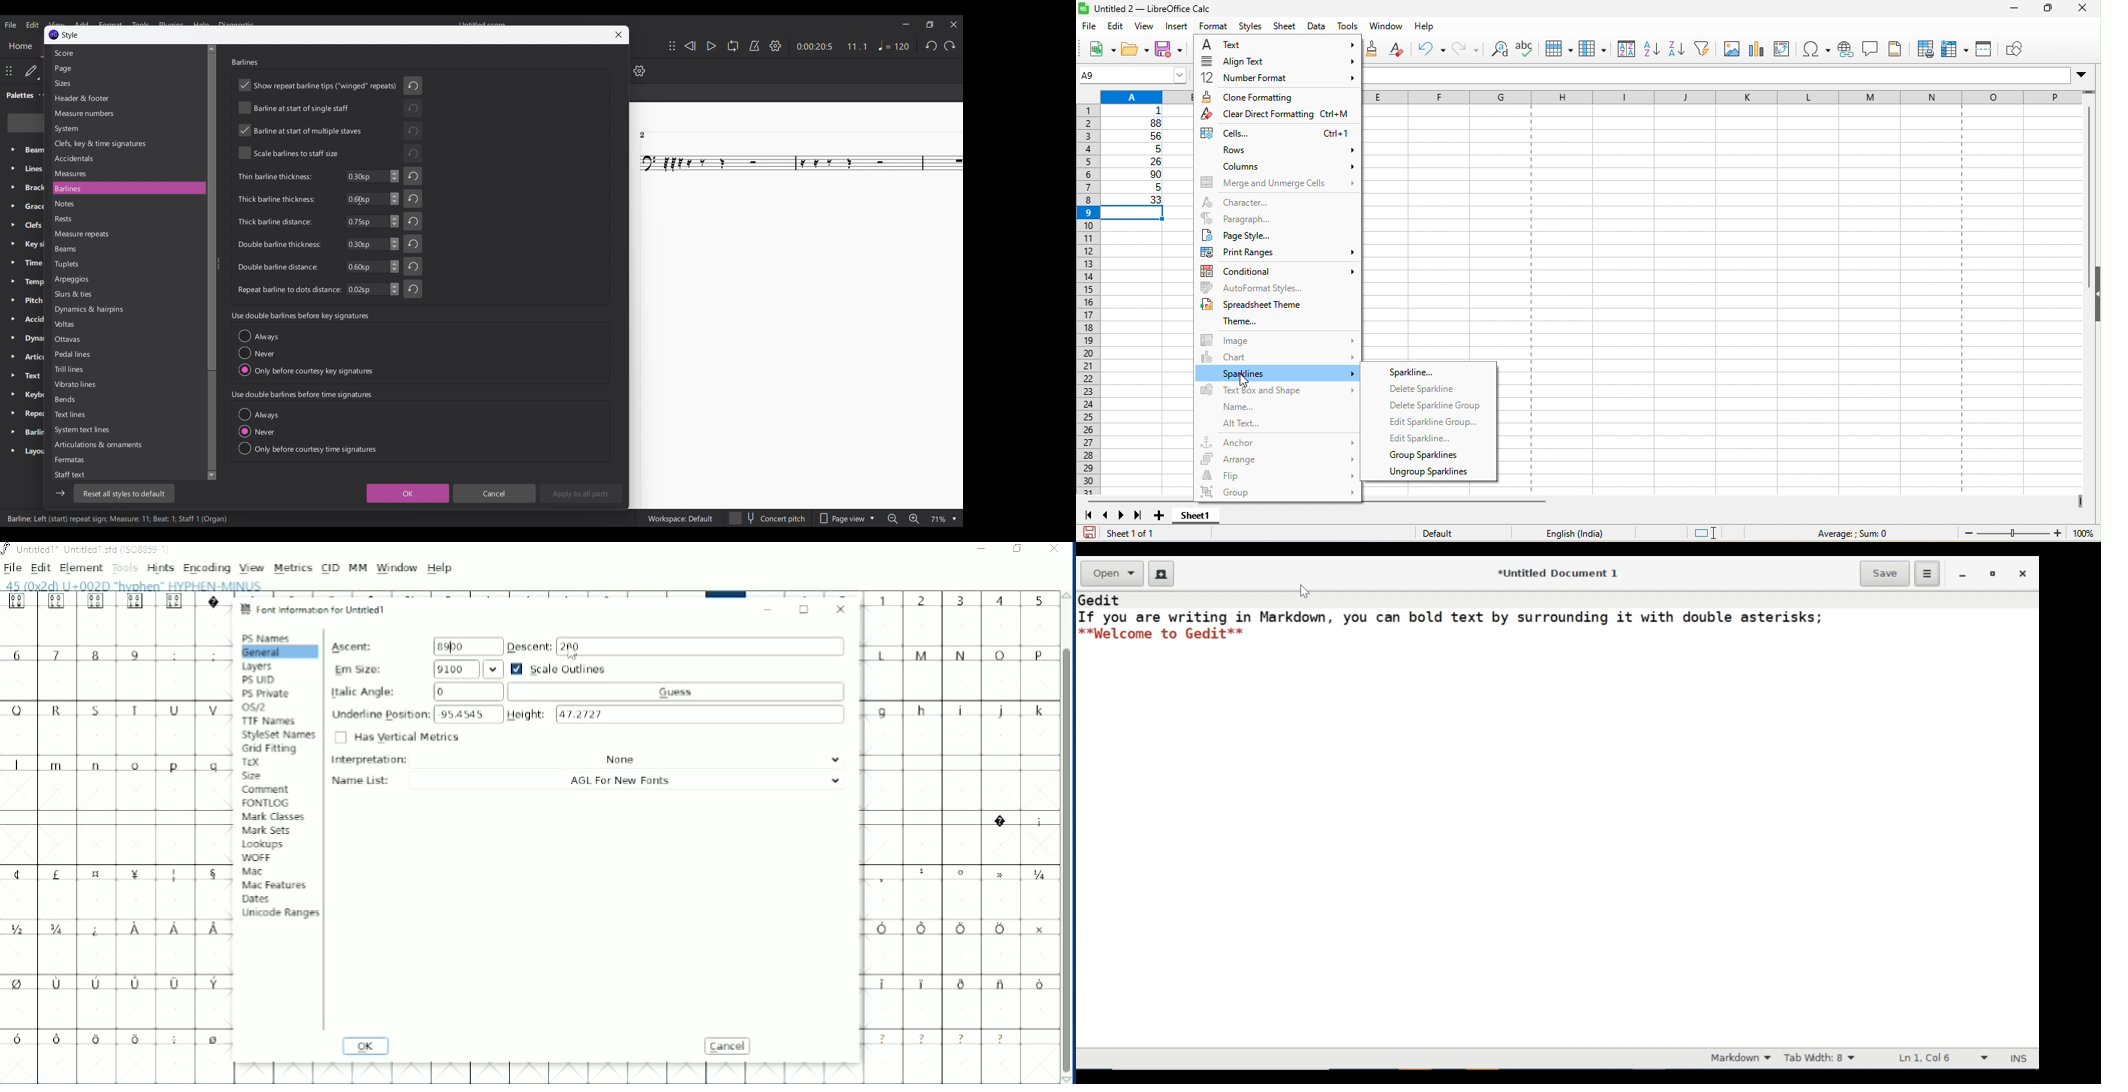 The image size is (2128, 1092). I want to click on edit pivot table, so click(1786, 49).